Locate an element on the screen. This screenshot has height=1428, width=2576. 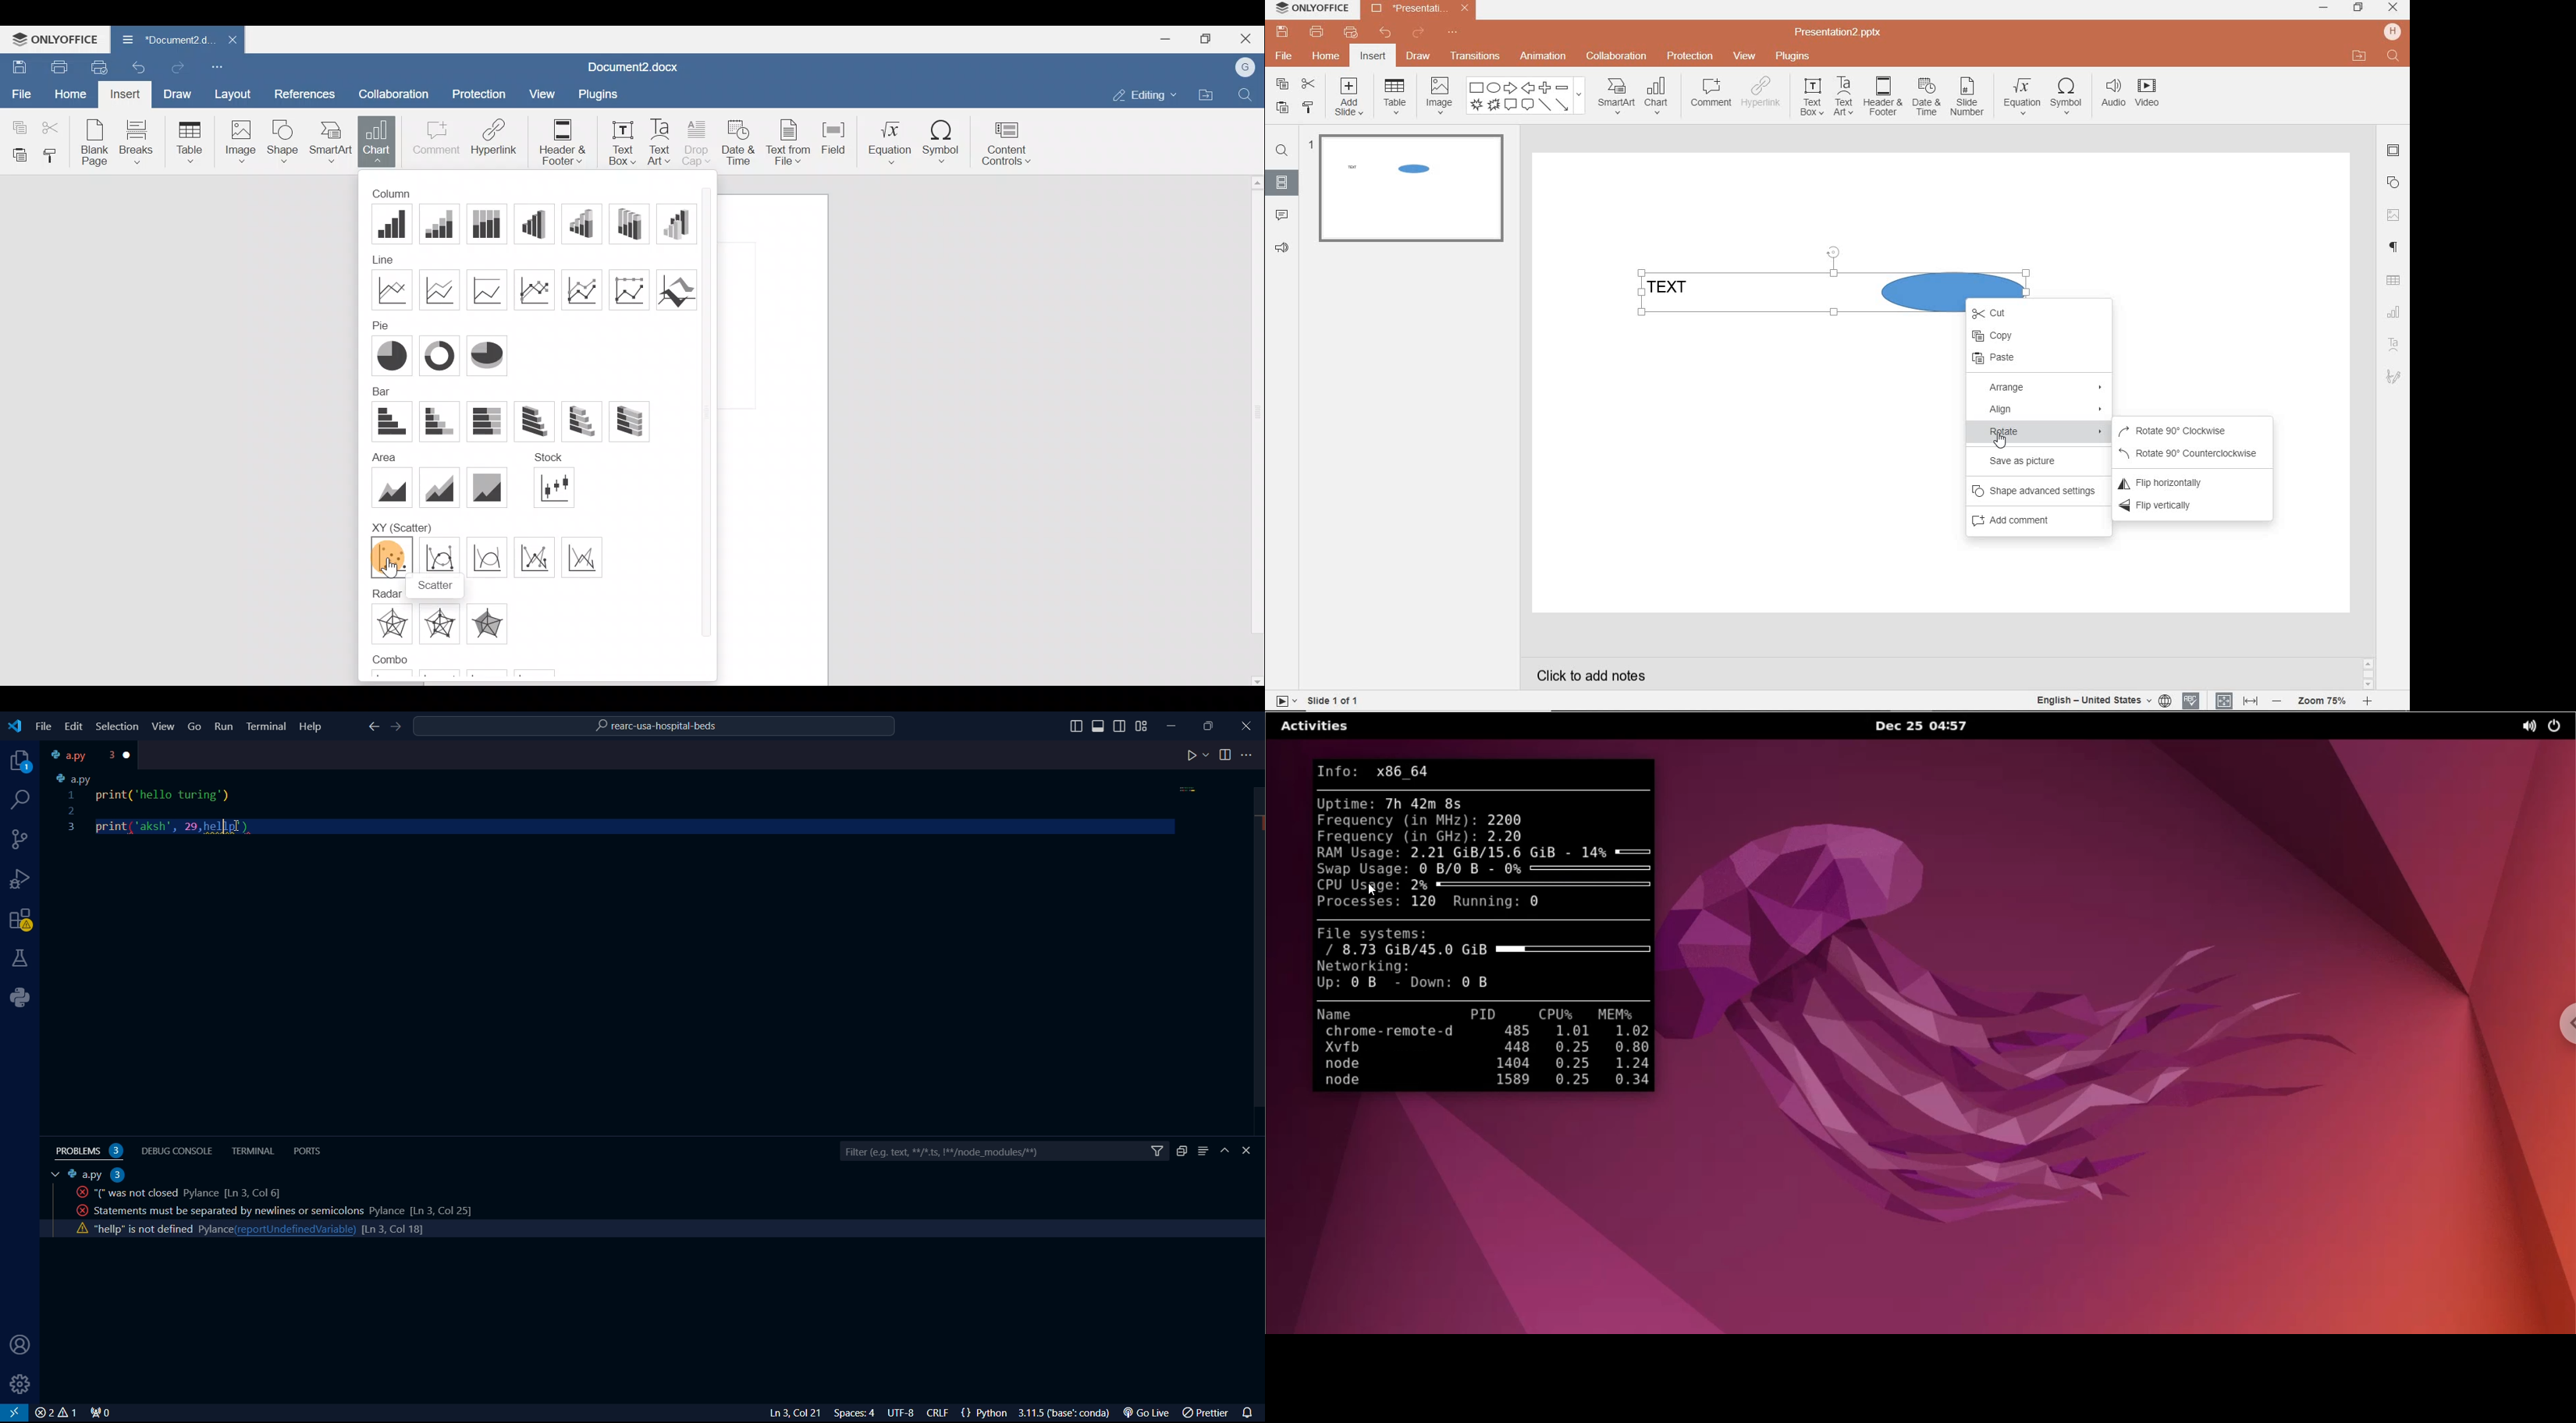
comment is located at coordinates (1711, 93).